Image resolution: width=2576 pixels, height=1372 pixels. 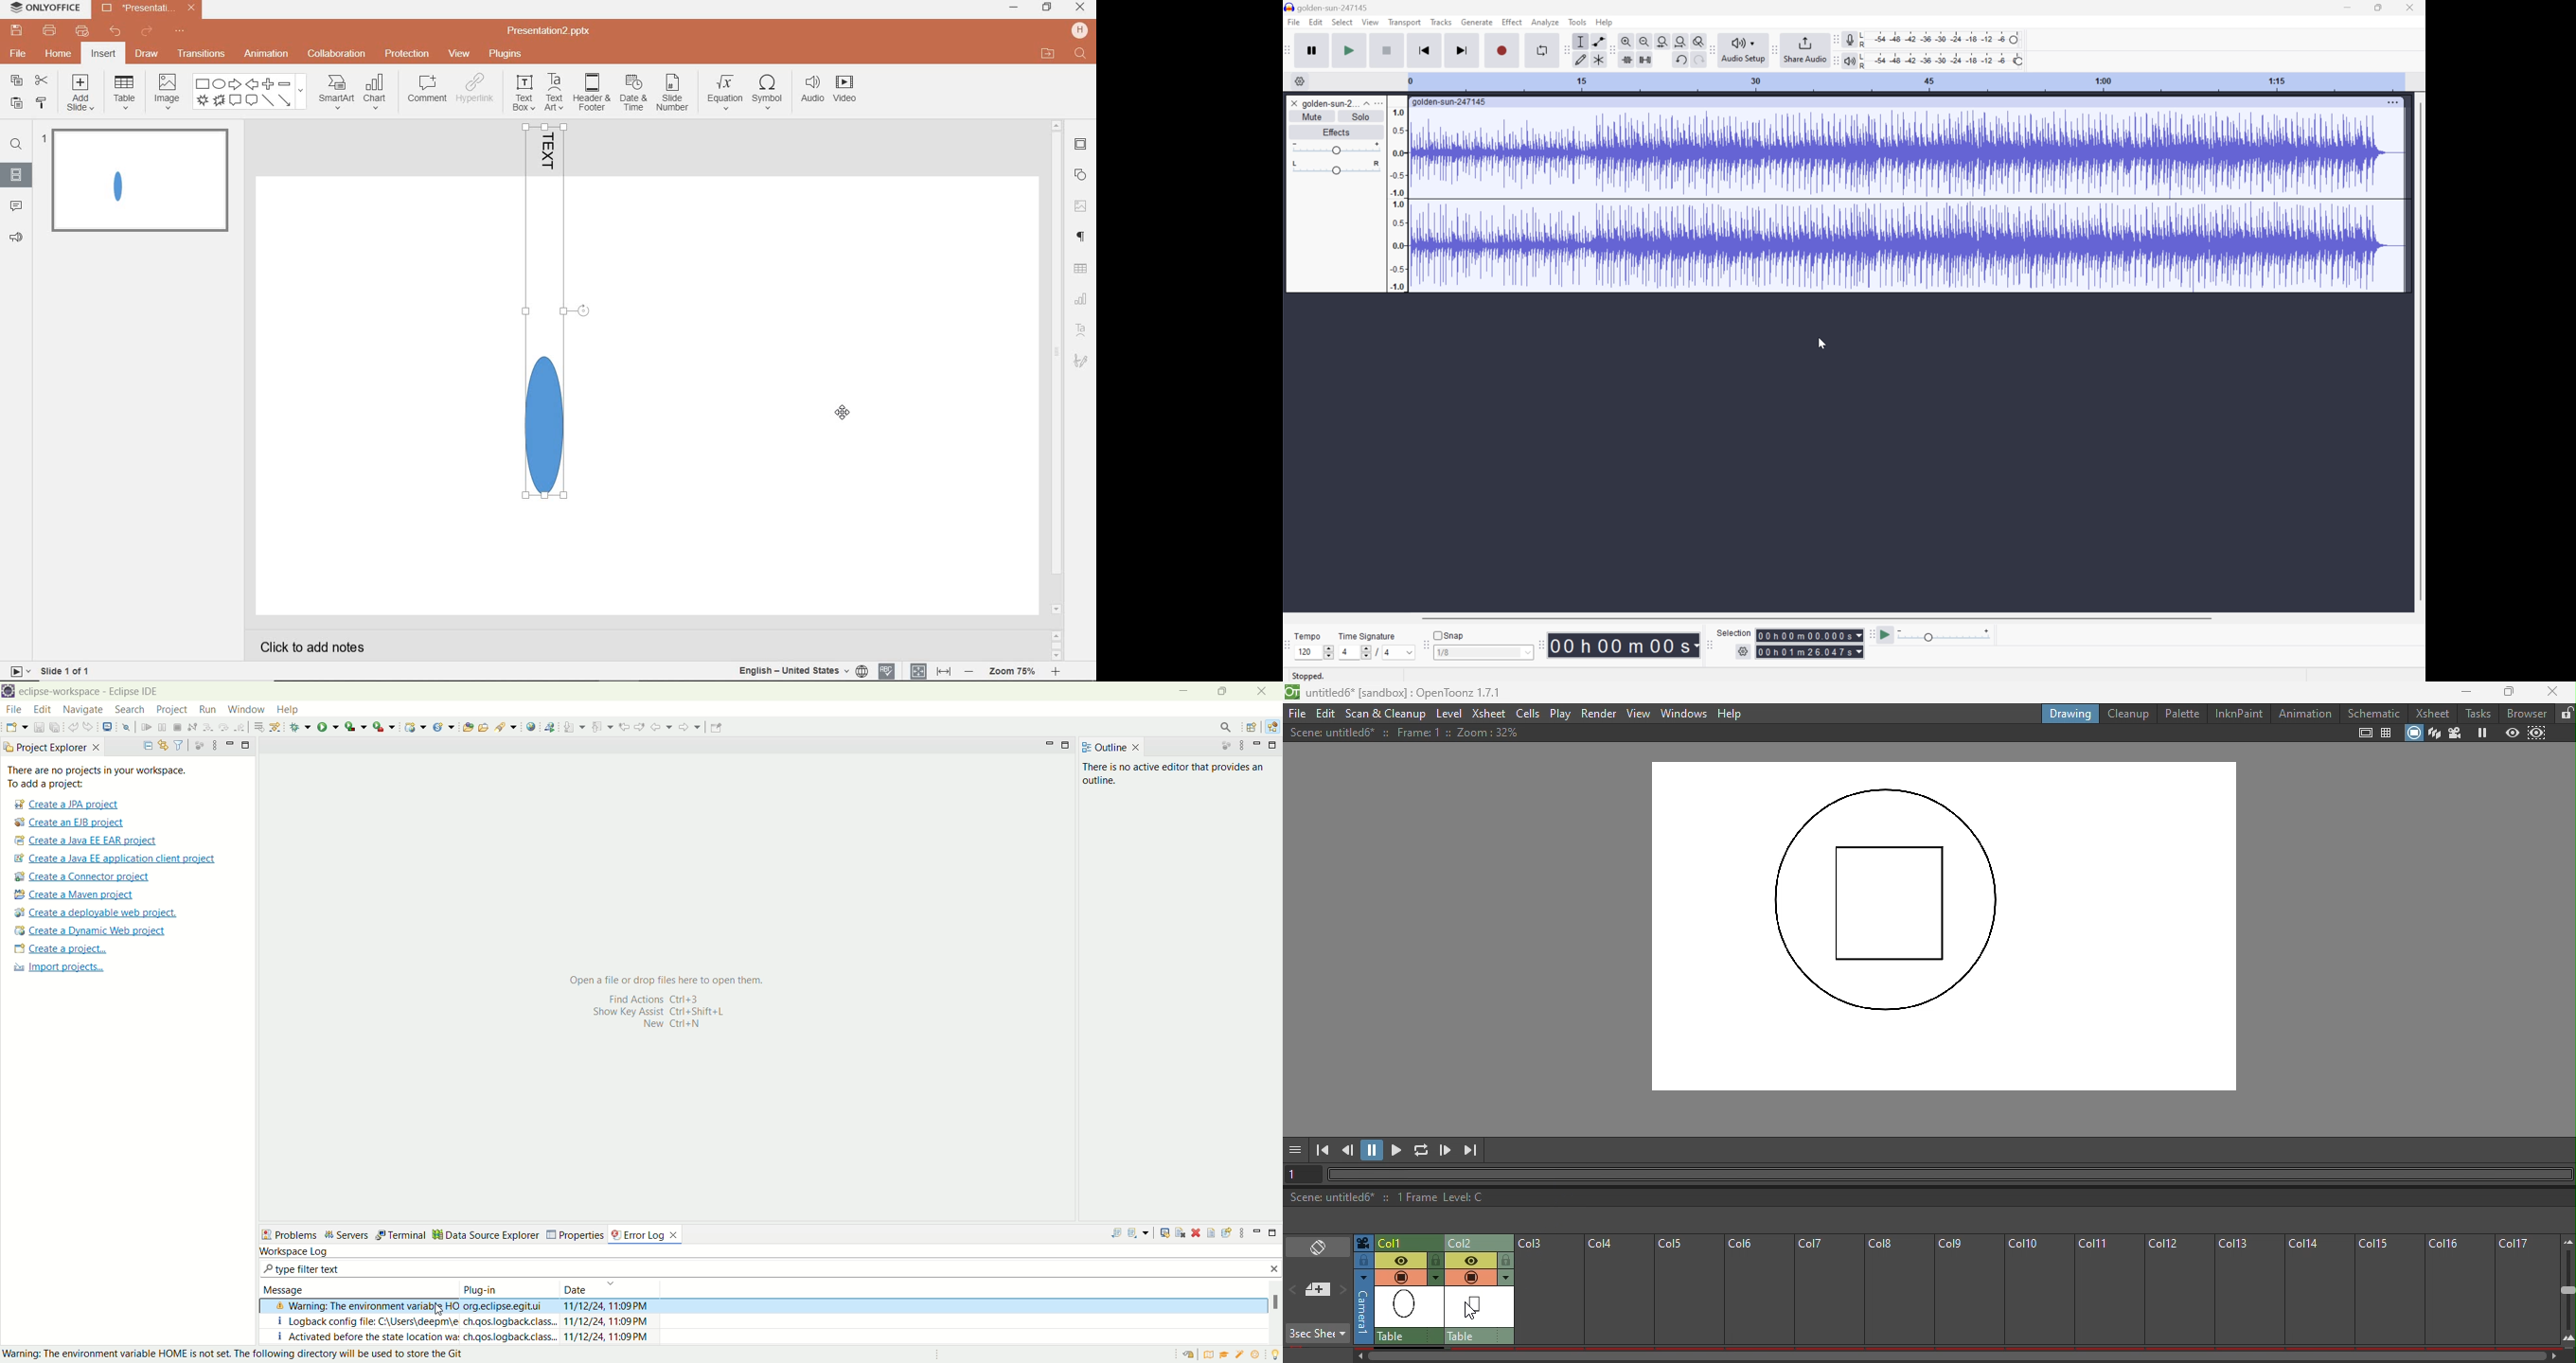 What do you see at coordinates (550, 31) in the screenshot?
I see `Presentation2.pptx` at bounding box center [550, 31].